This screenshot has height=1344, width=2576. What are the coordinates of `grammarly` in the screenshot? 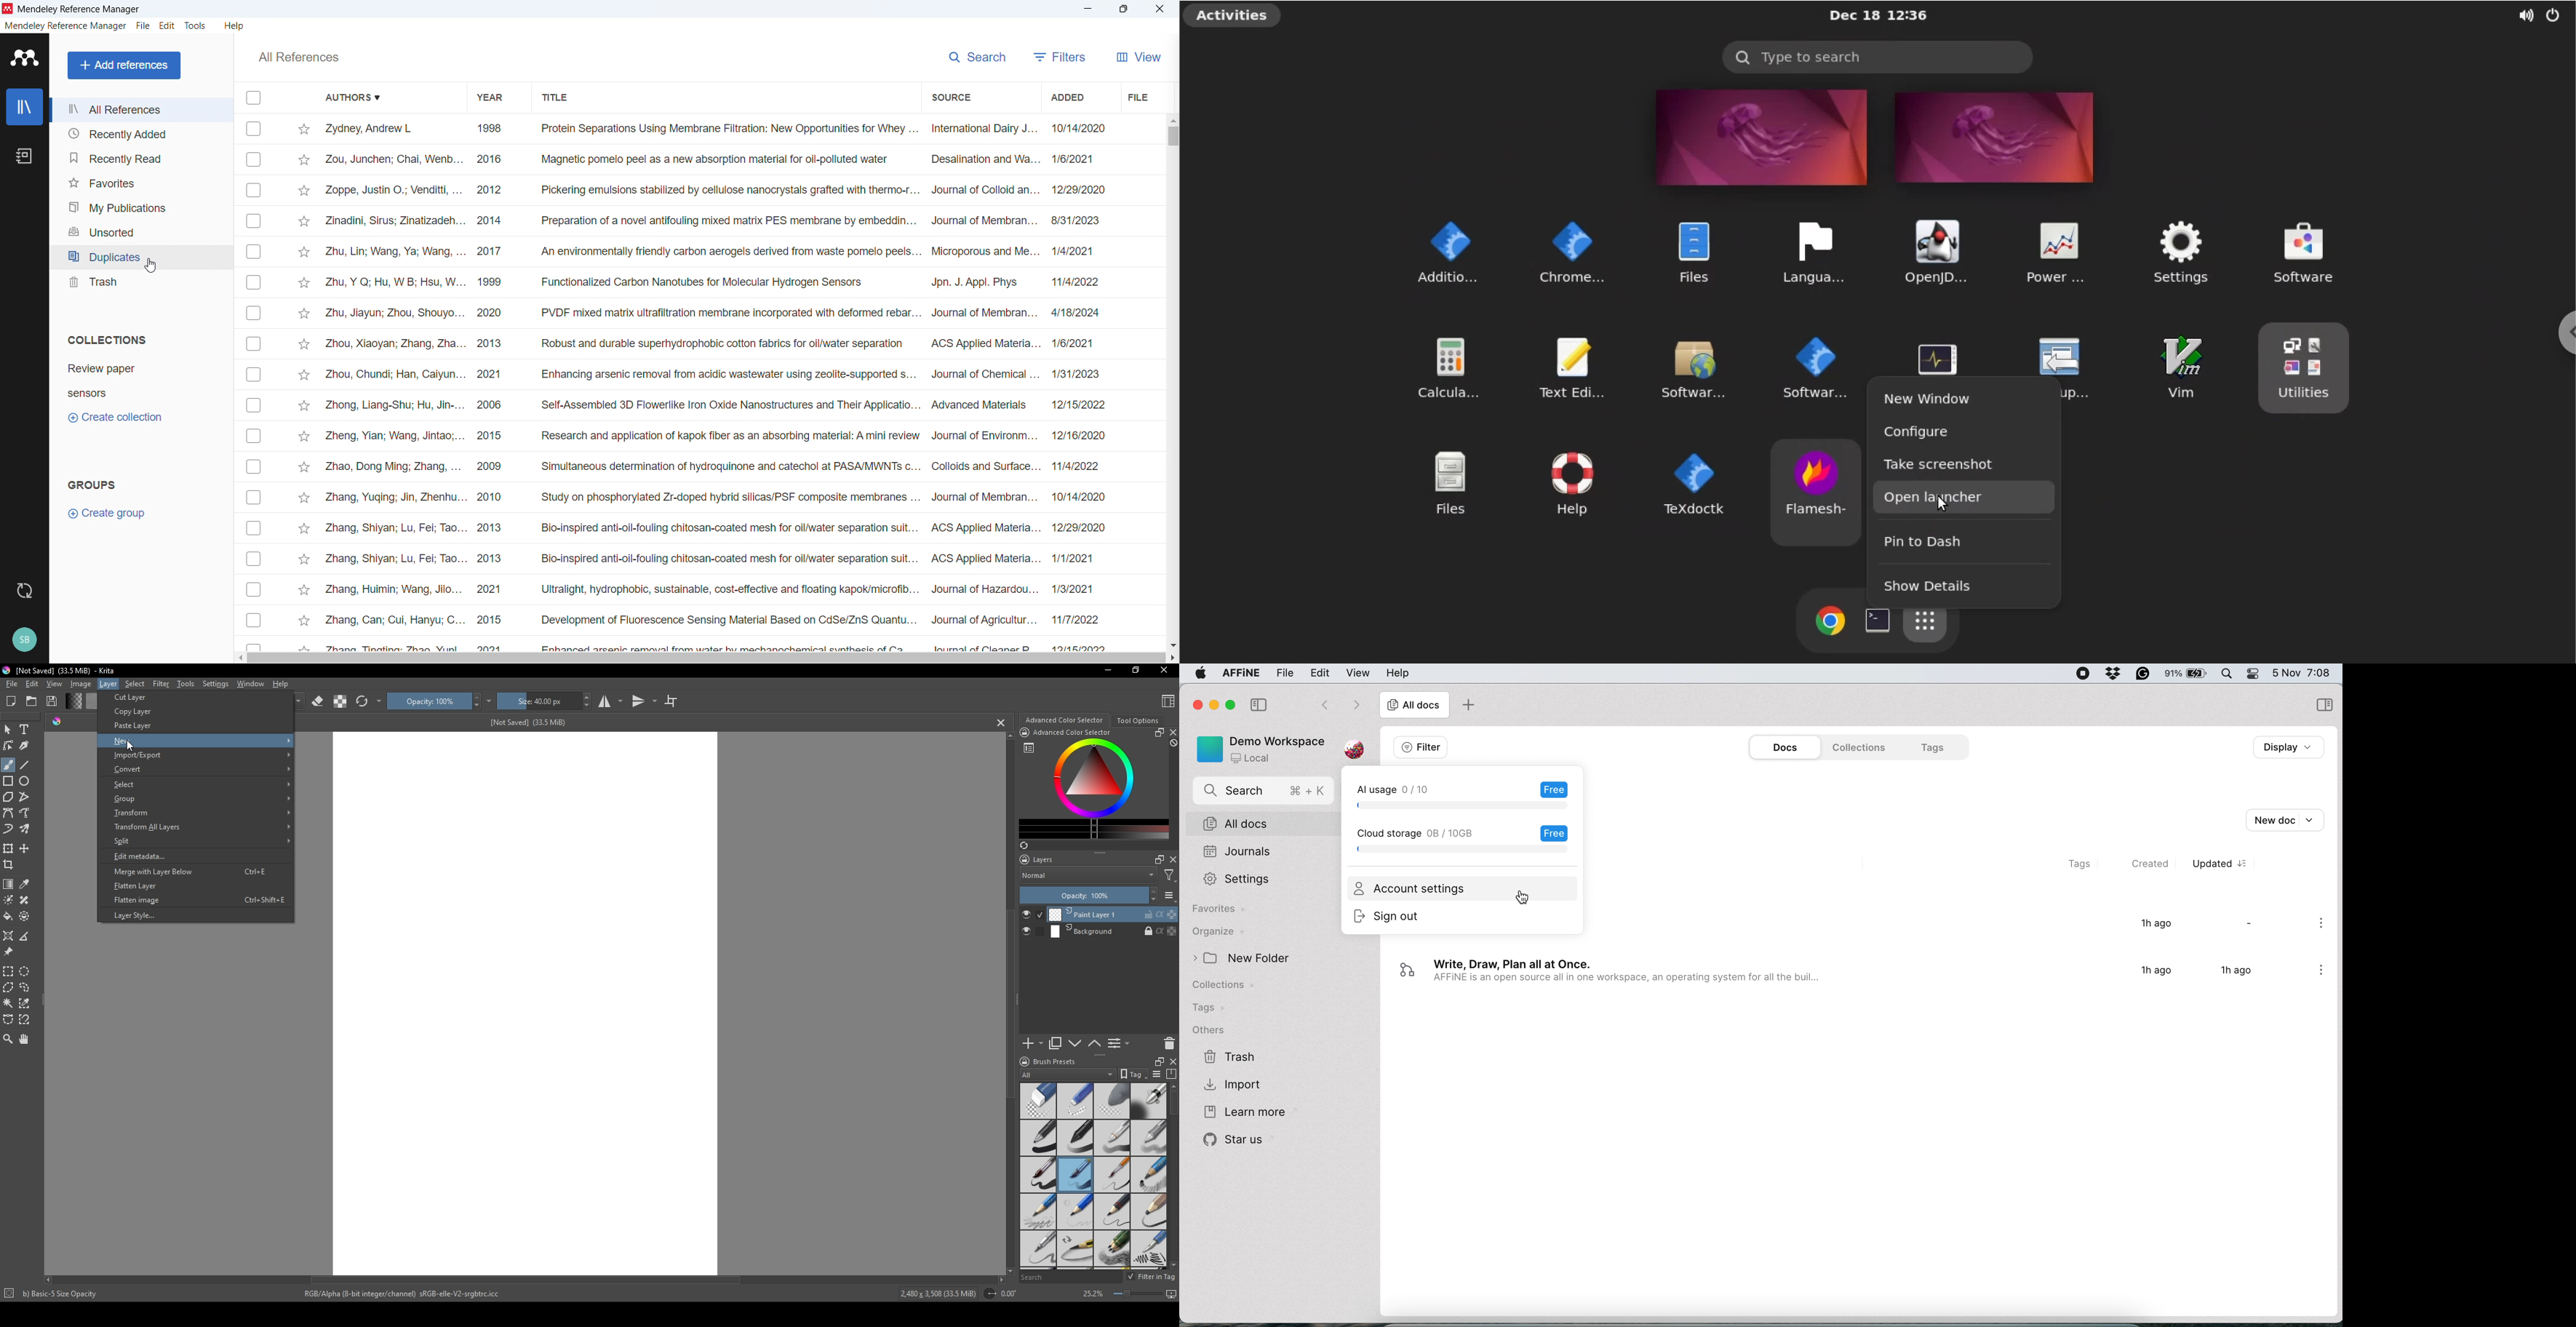 It's located at (2144, 674).